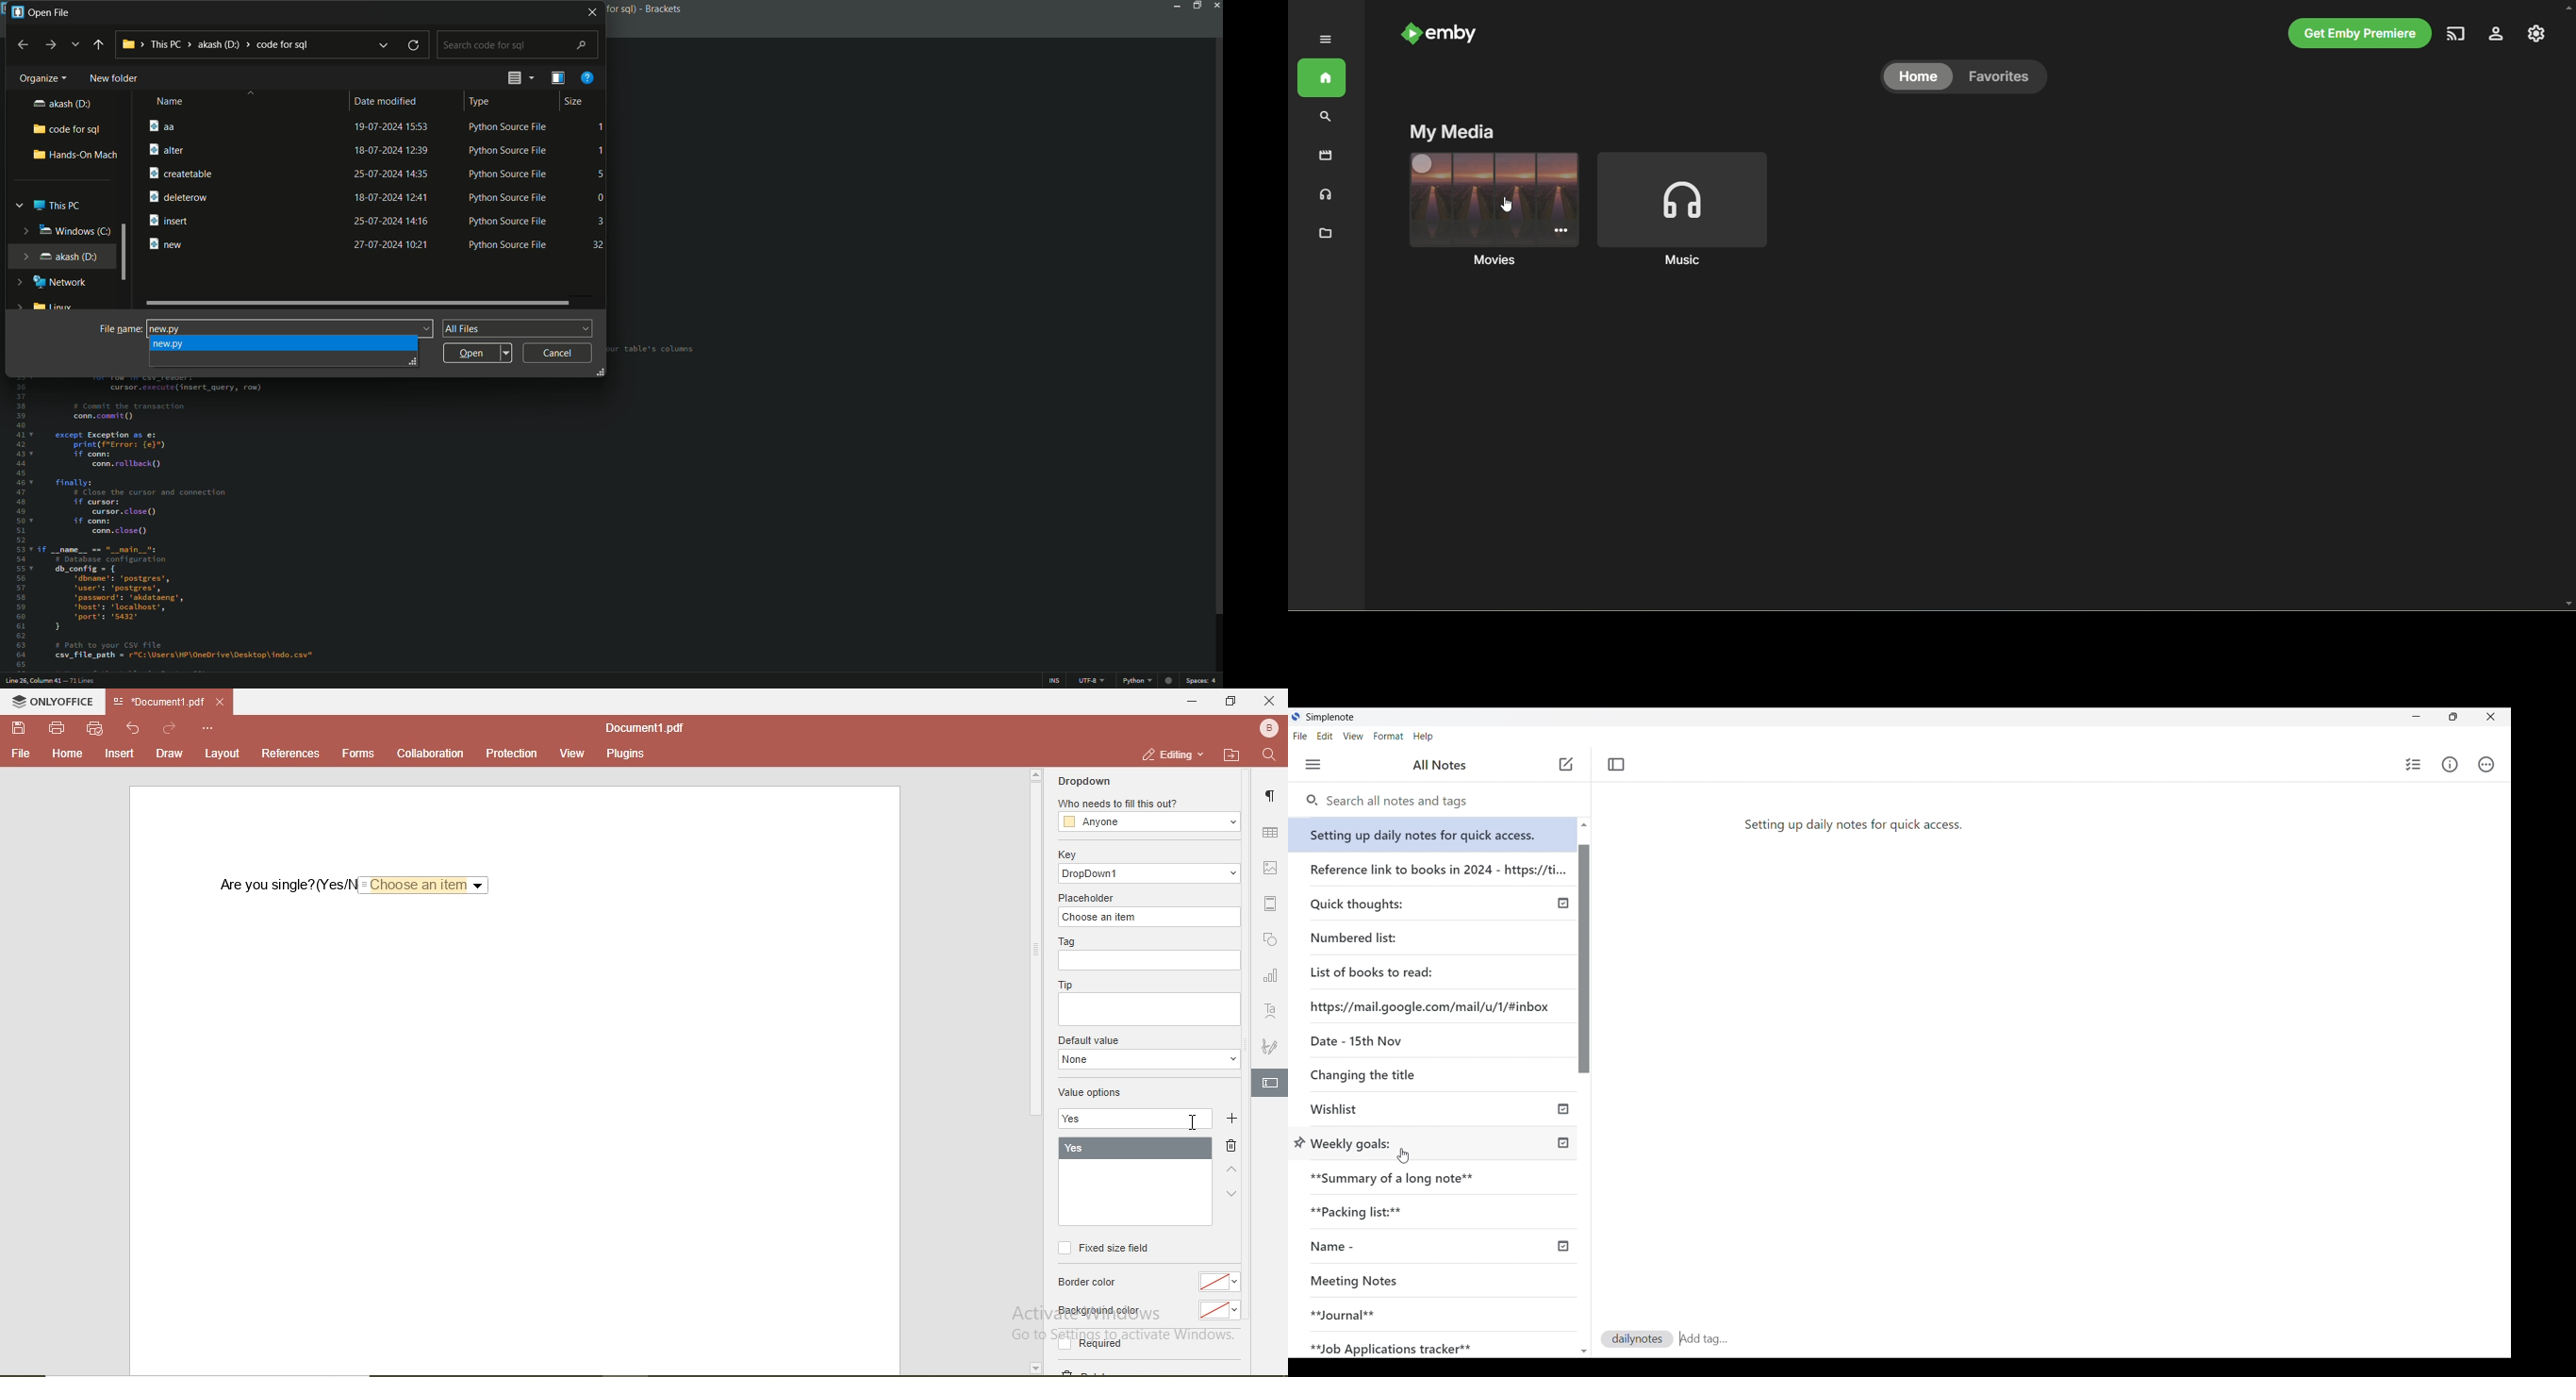 This screenshot has height=1400, width=2576. I want to click on line numbers, so click(17, 526).